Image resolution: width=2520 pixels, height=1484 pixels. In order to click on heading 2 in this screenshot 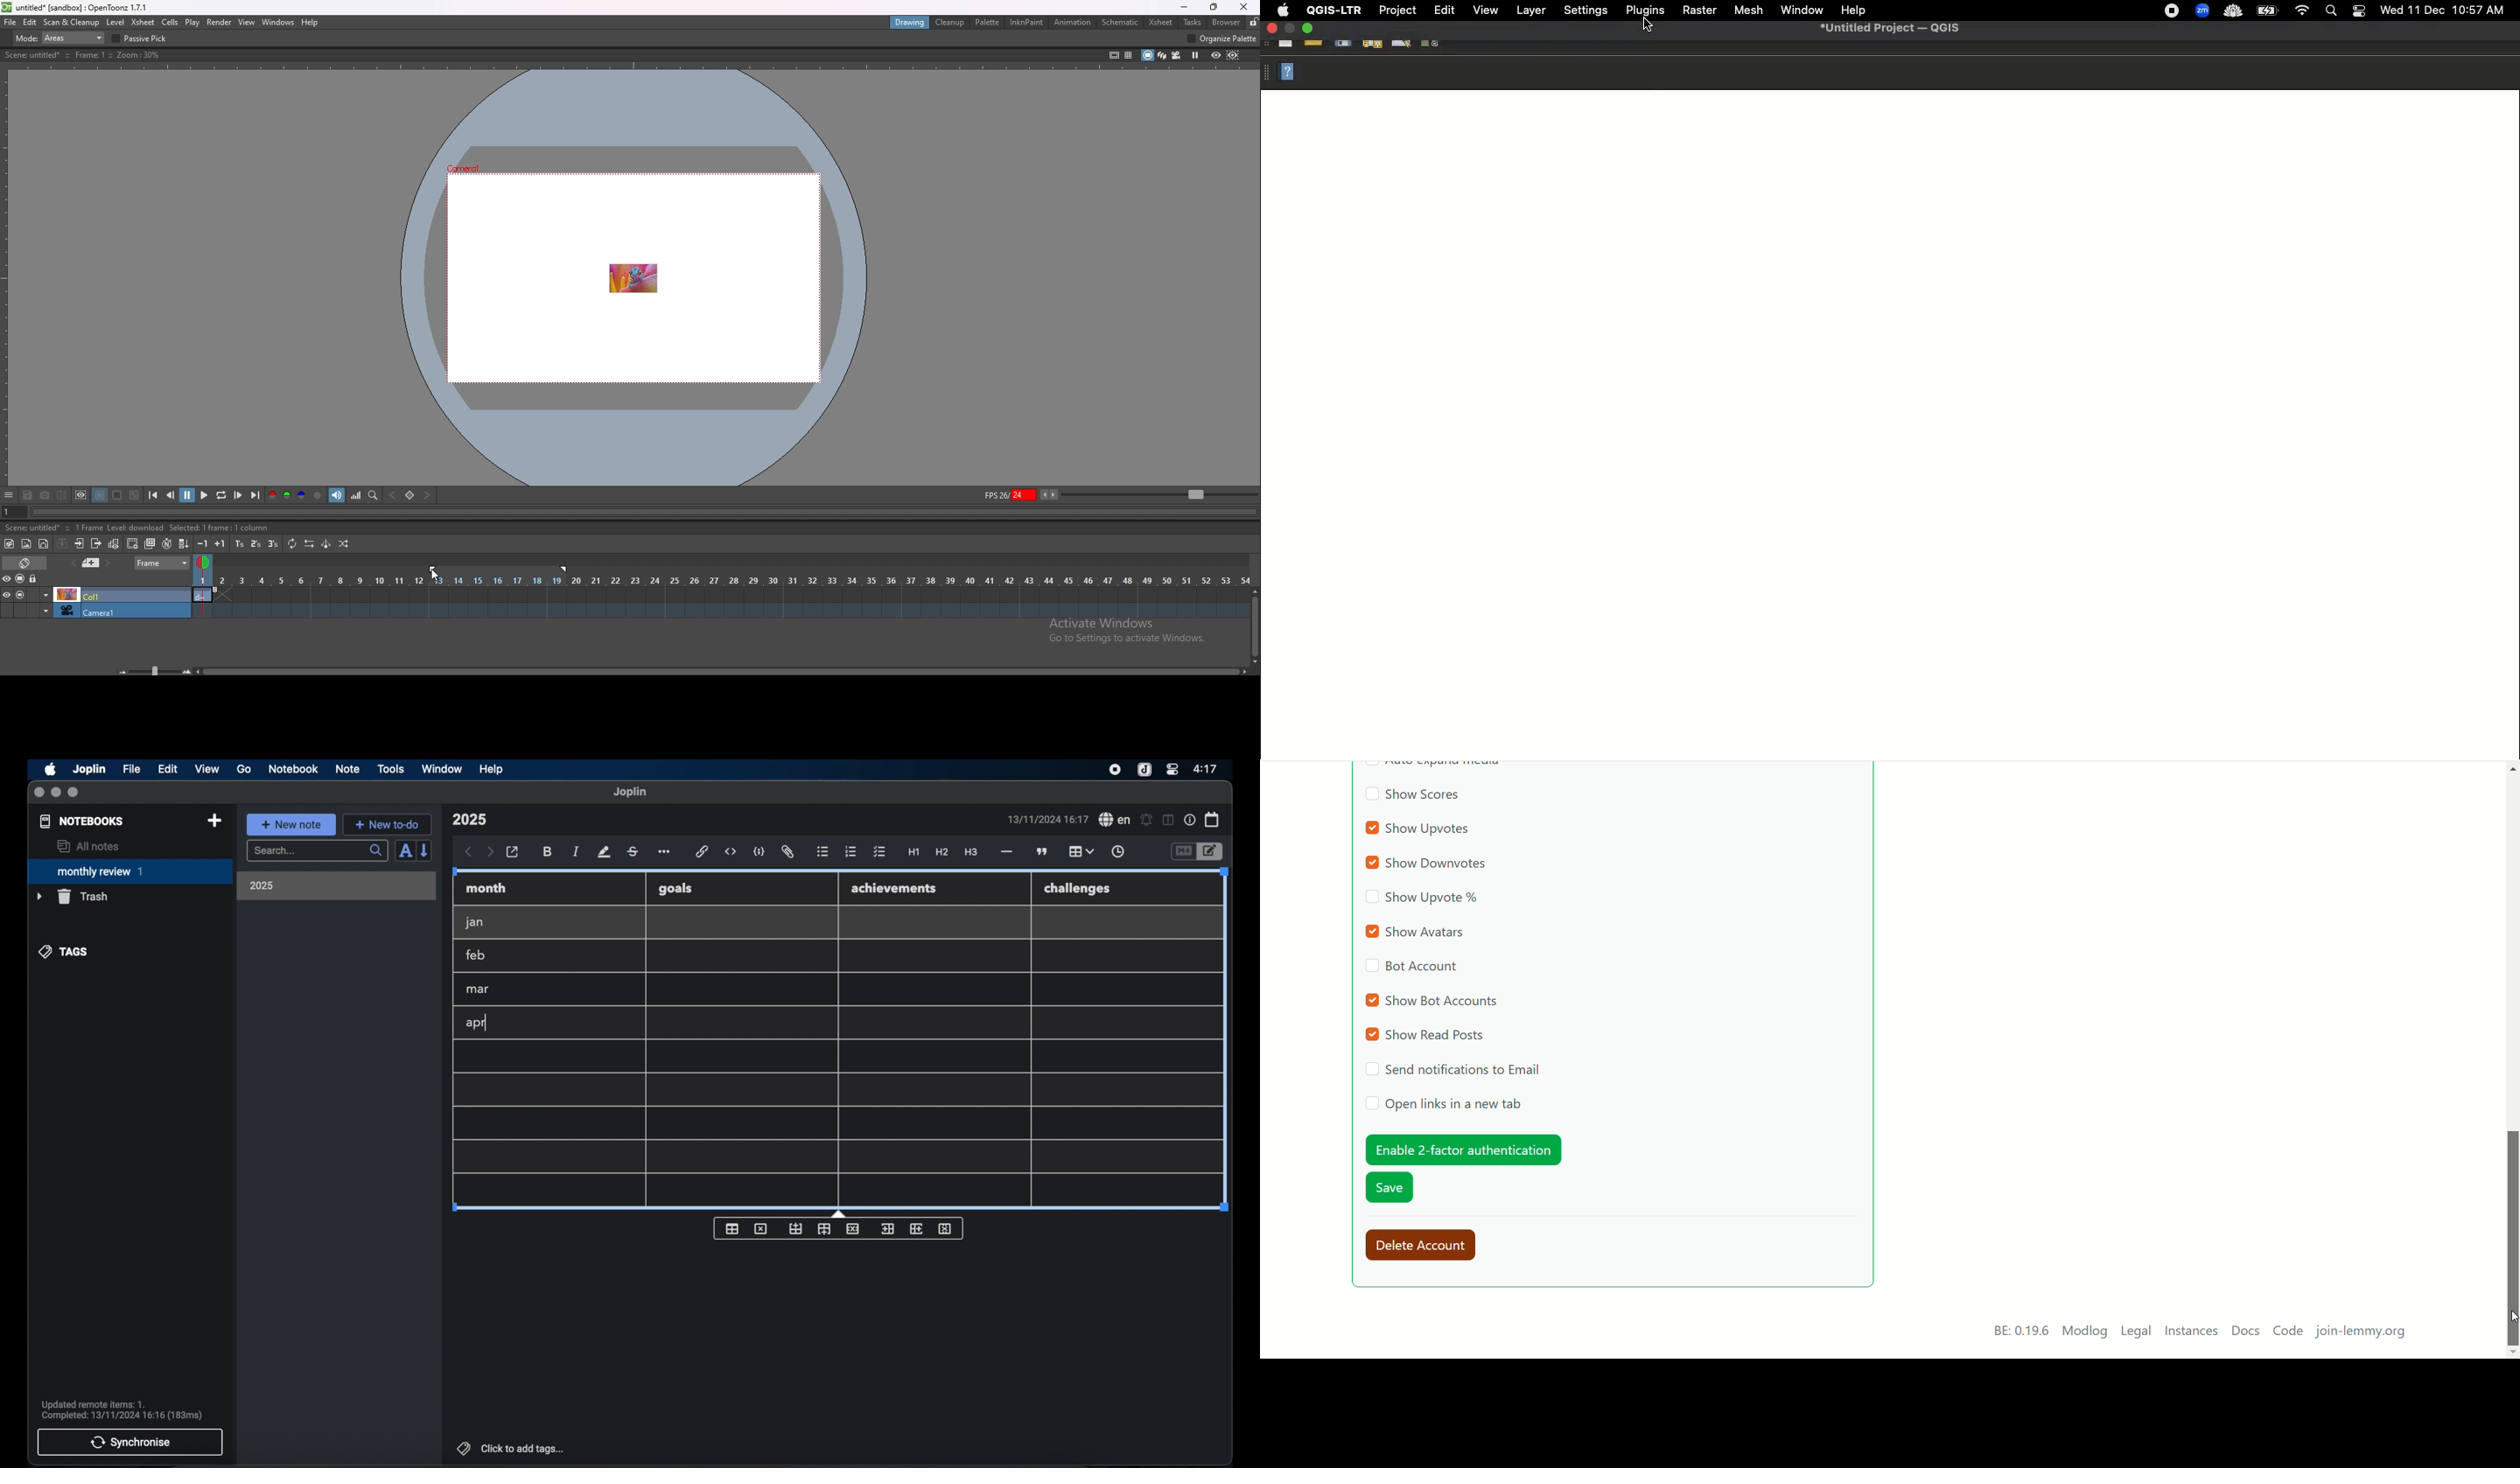, I will do `click(942, 853)`.